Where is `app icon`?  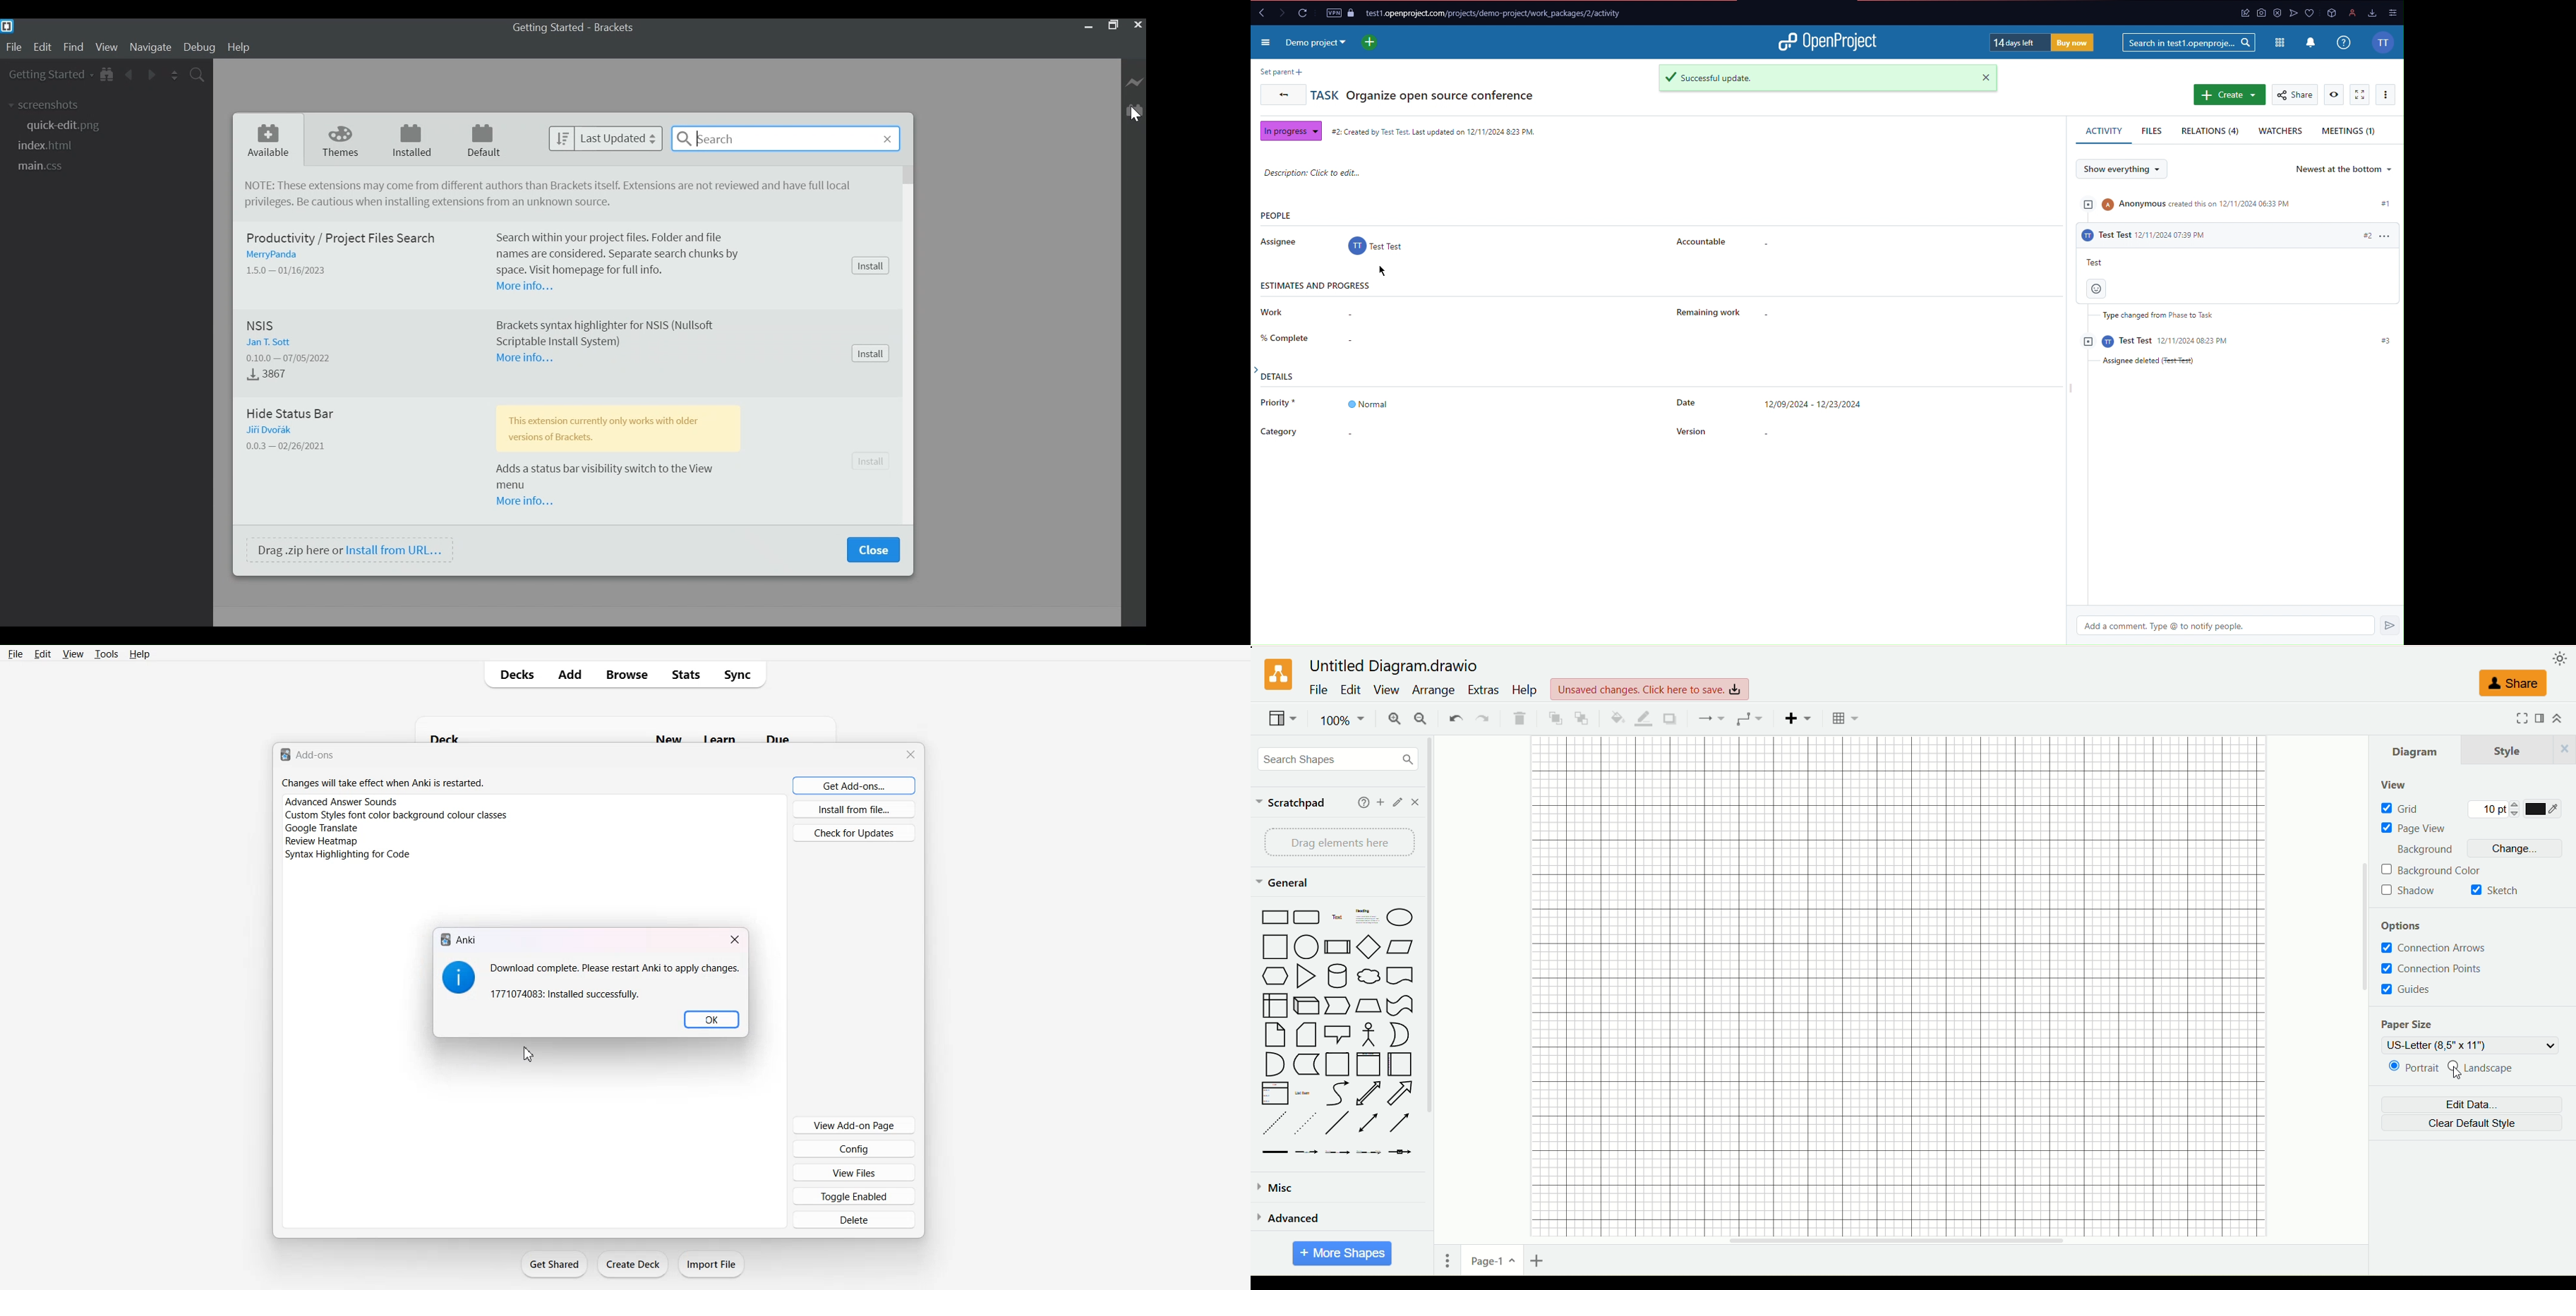 app icon is located at coordinates (2291, 13).